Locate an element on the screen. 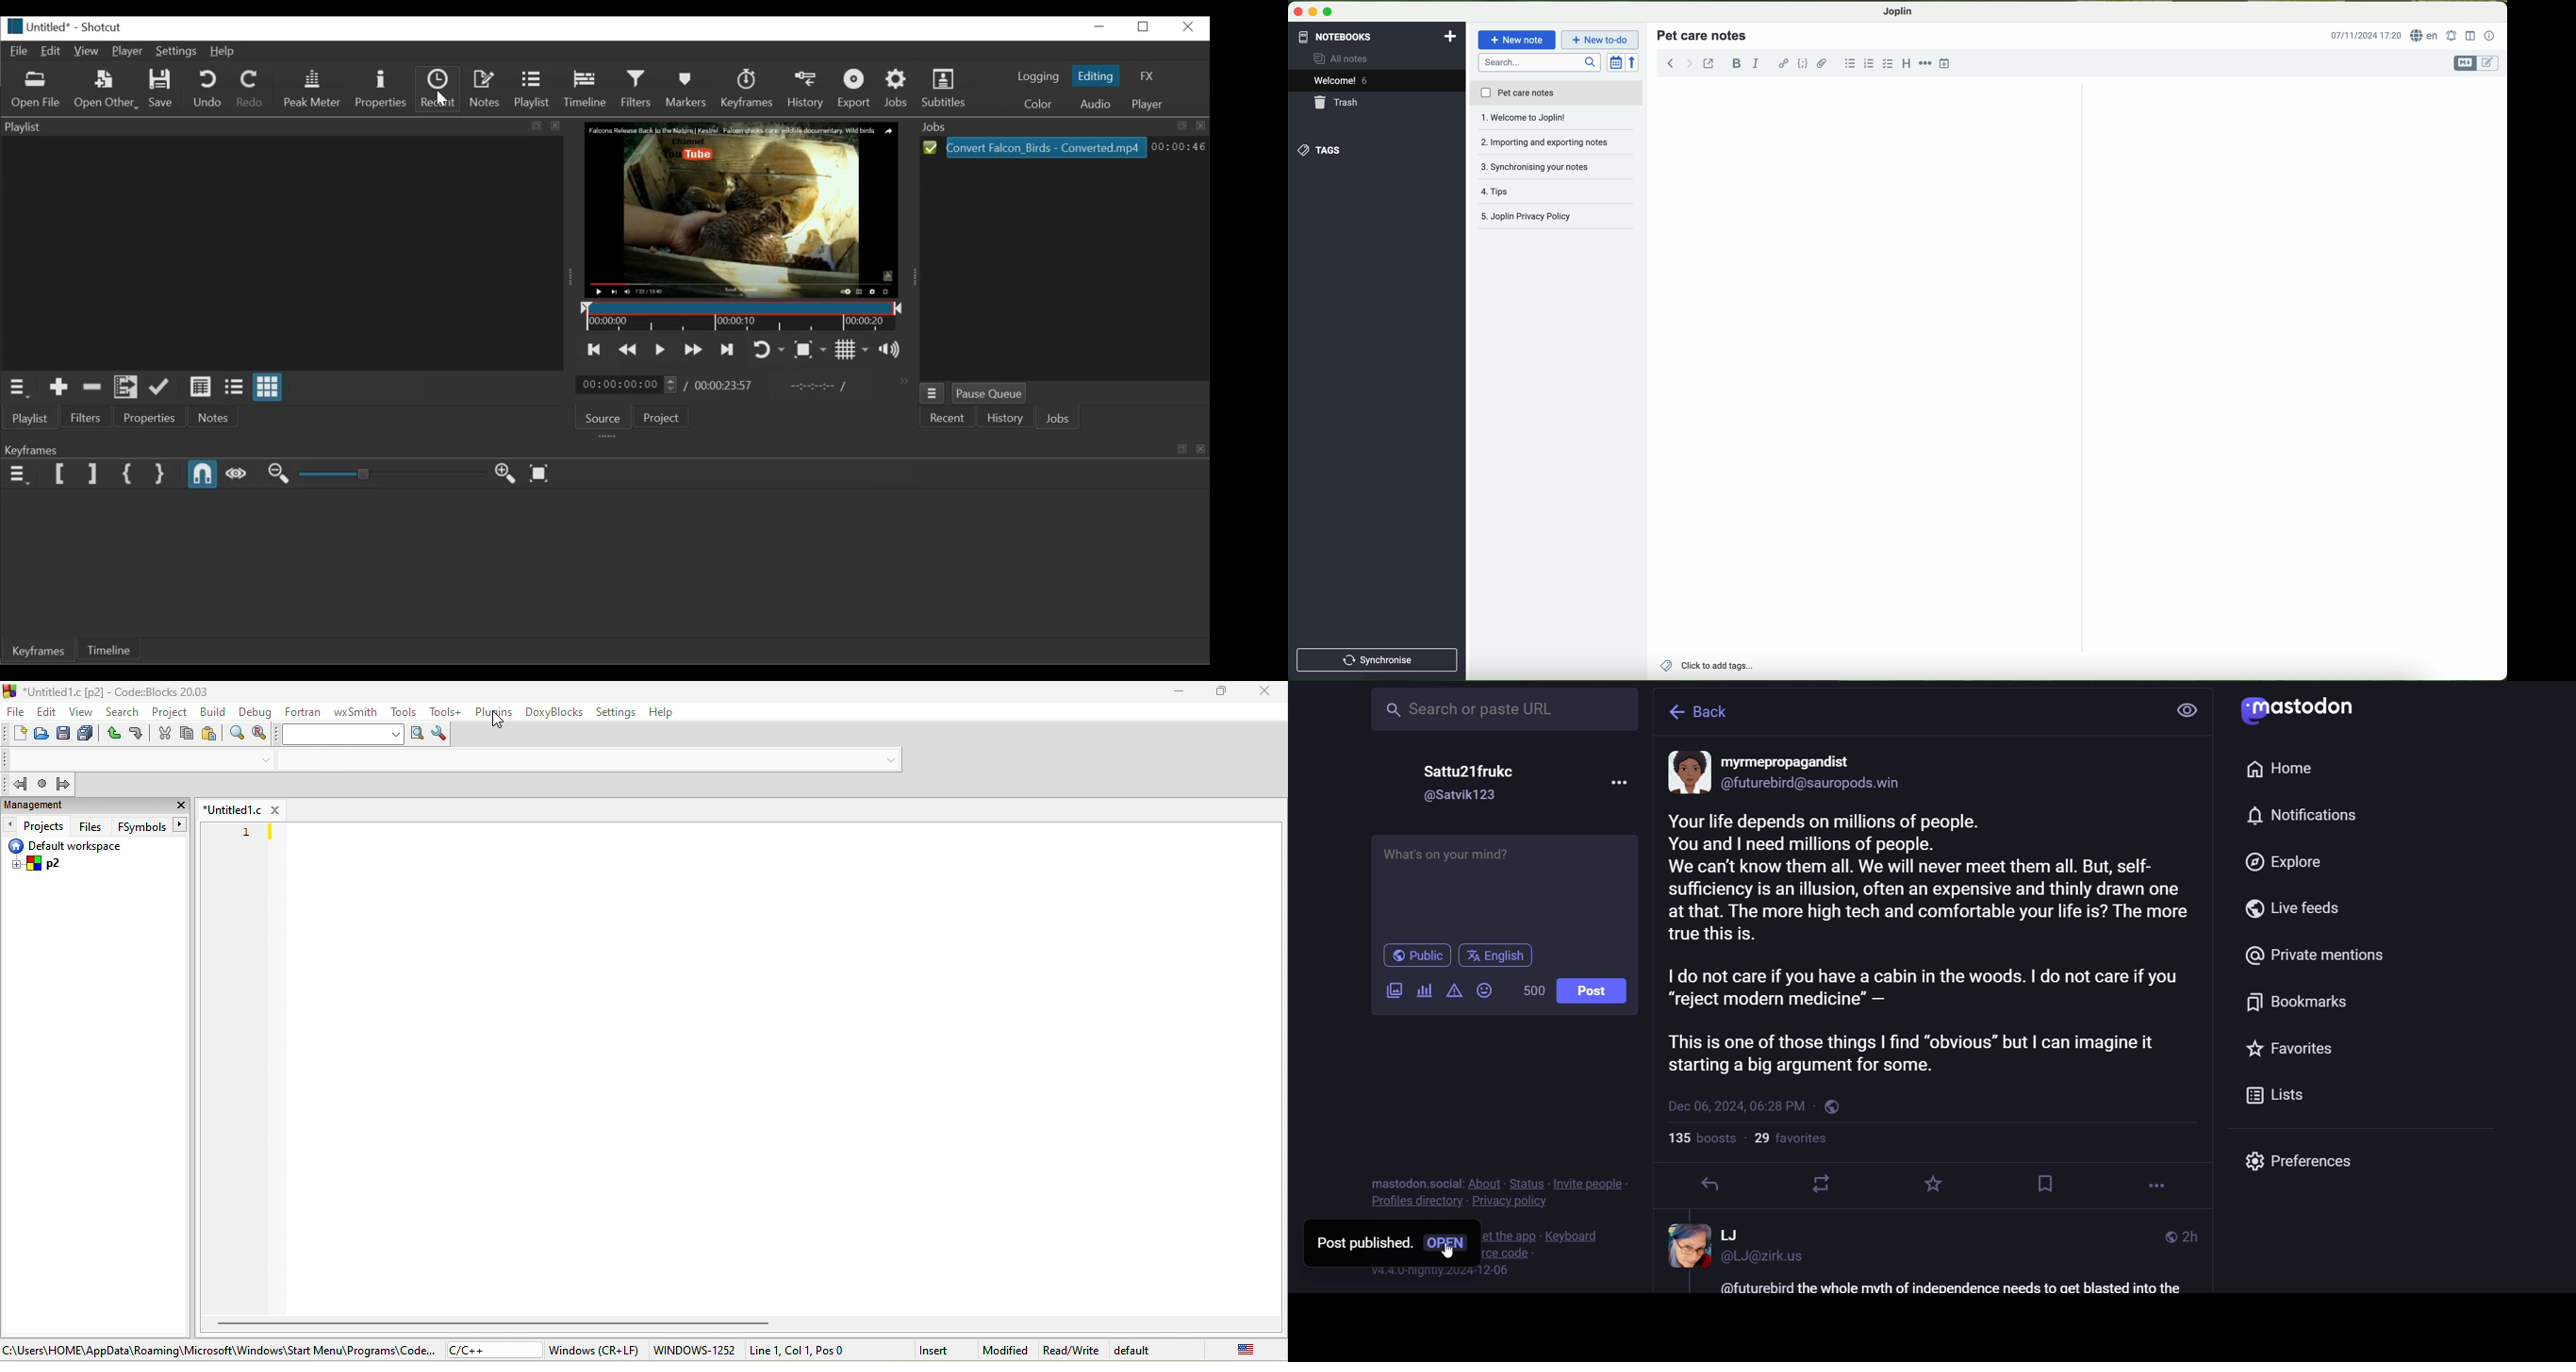 Image resolution: width=2576 pixels, height=1372 pixels. hyperlink is located at coordinates (1784, 64).